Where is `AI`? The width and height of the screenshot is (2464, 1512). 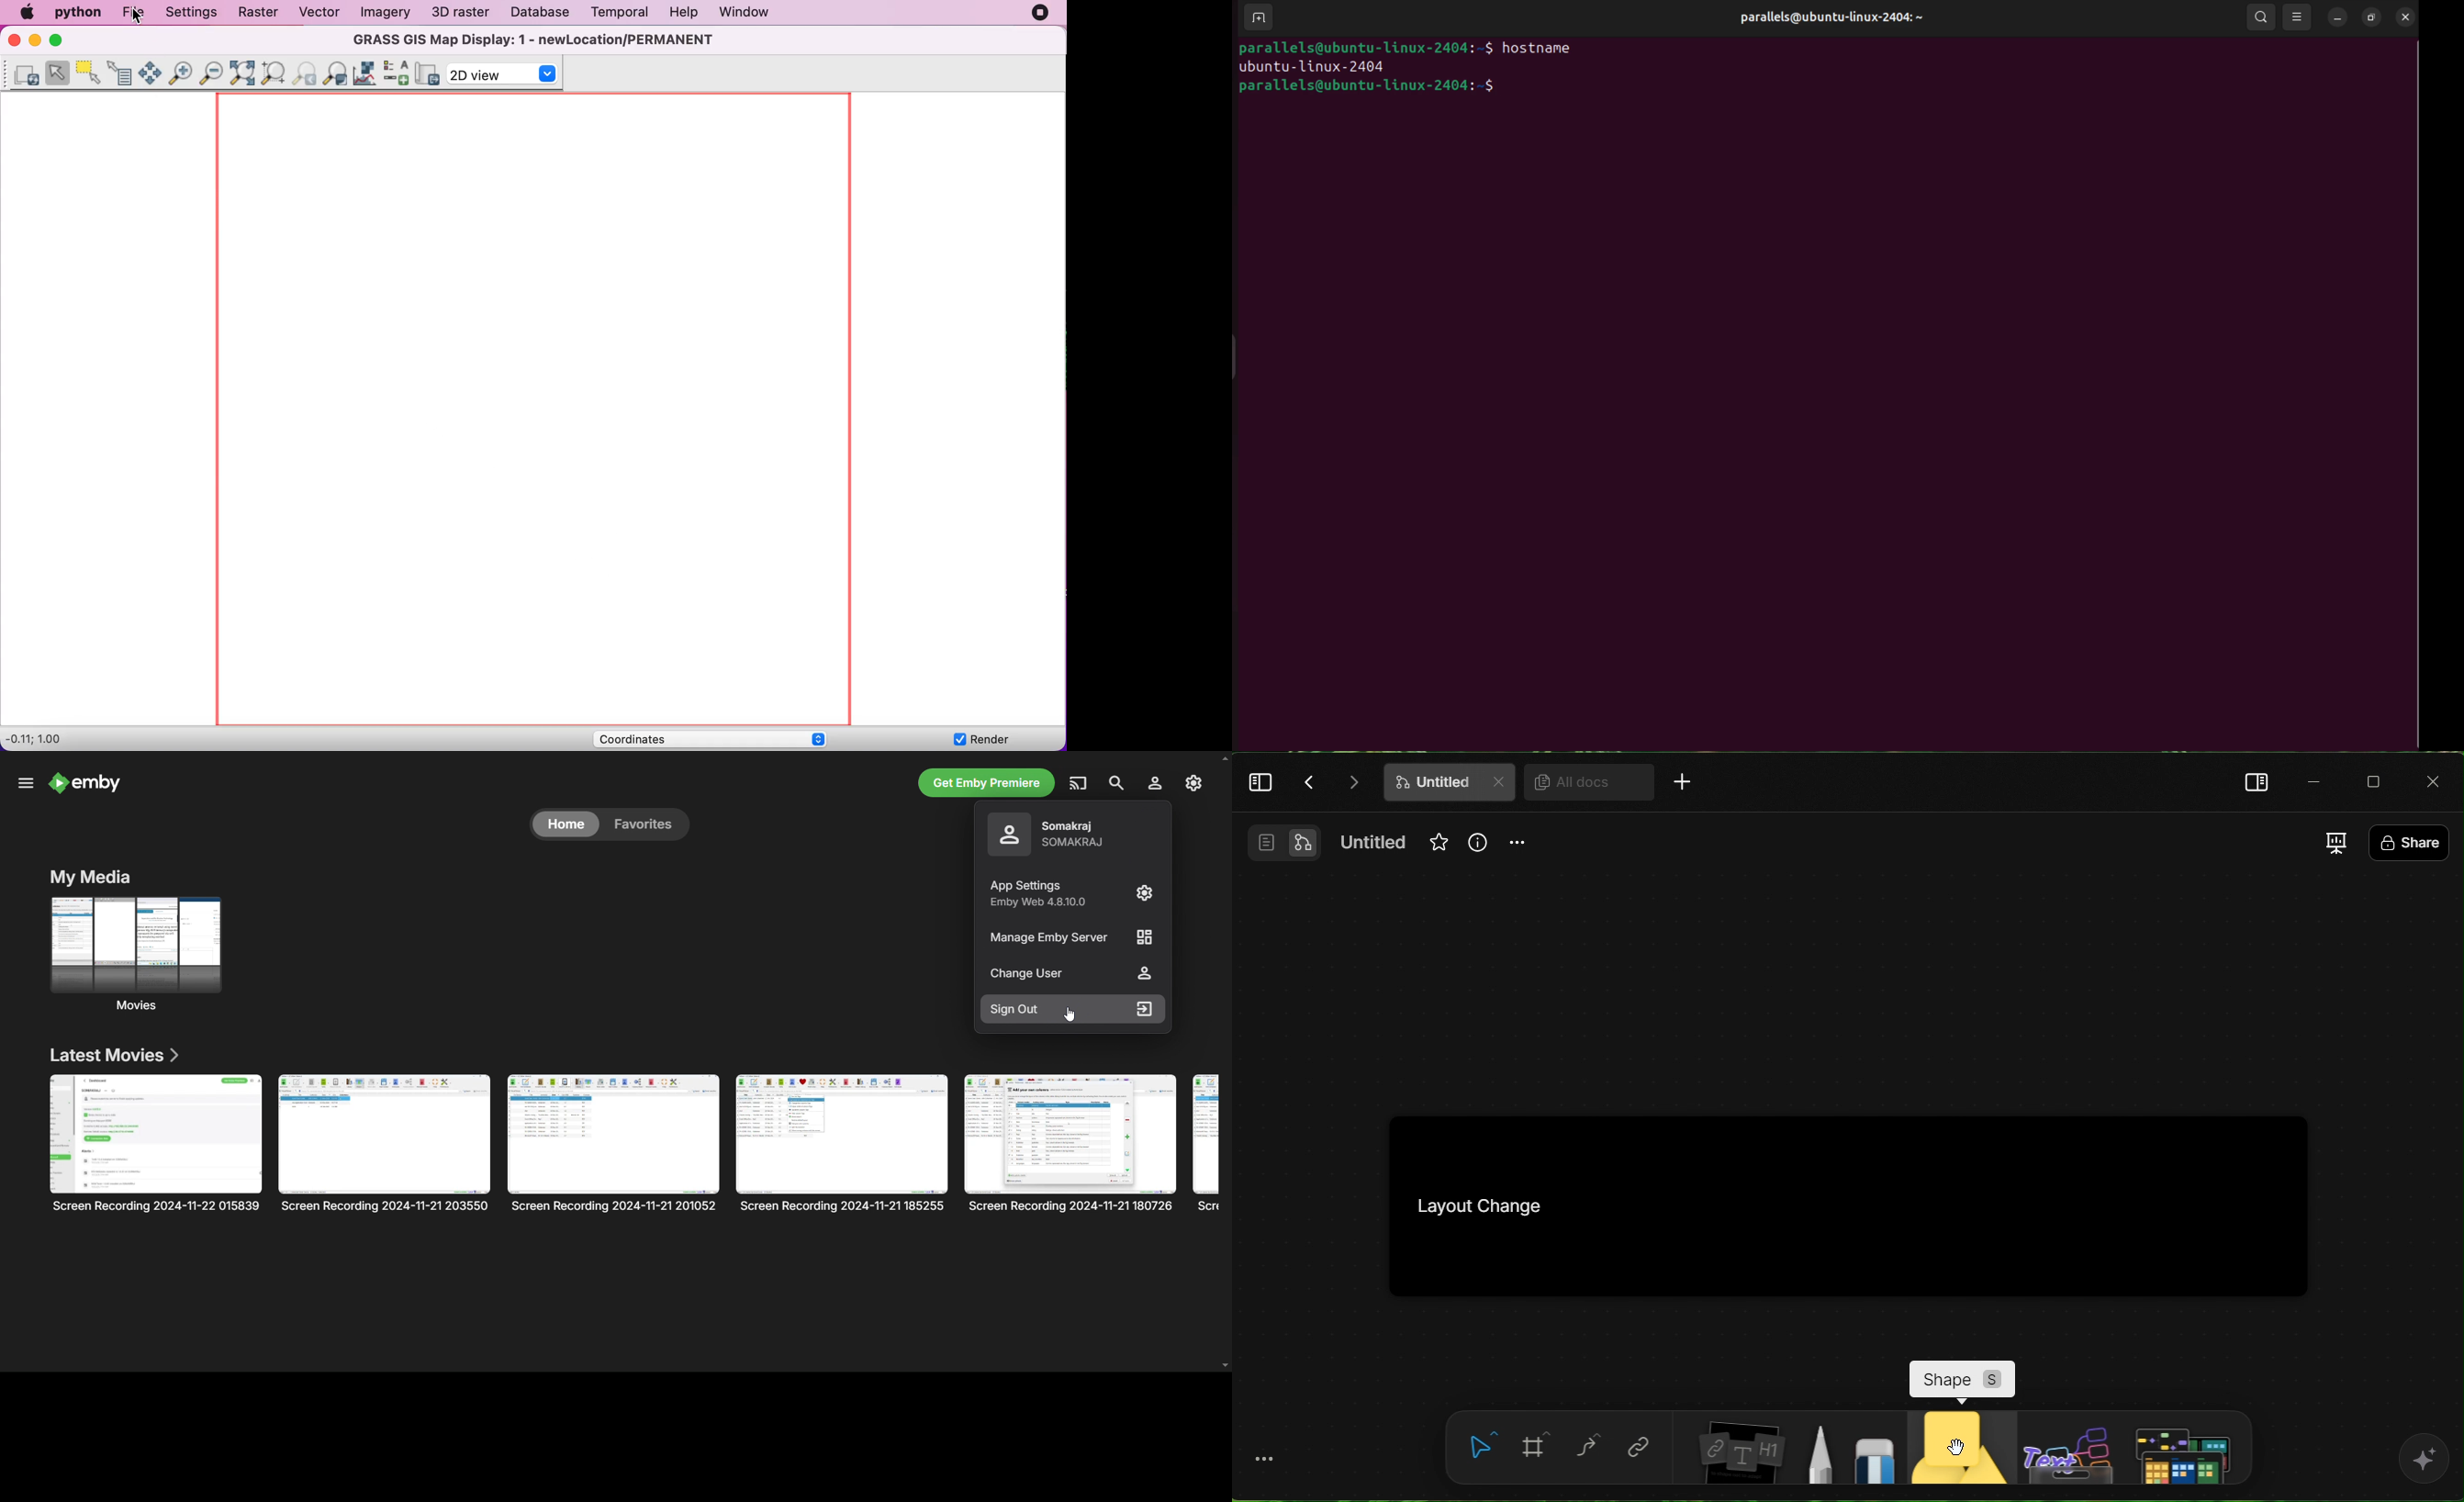
AI is located at coordinates (2426, 1460).